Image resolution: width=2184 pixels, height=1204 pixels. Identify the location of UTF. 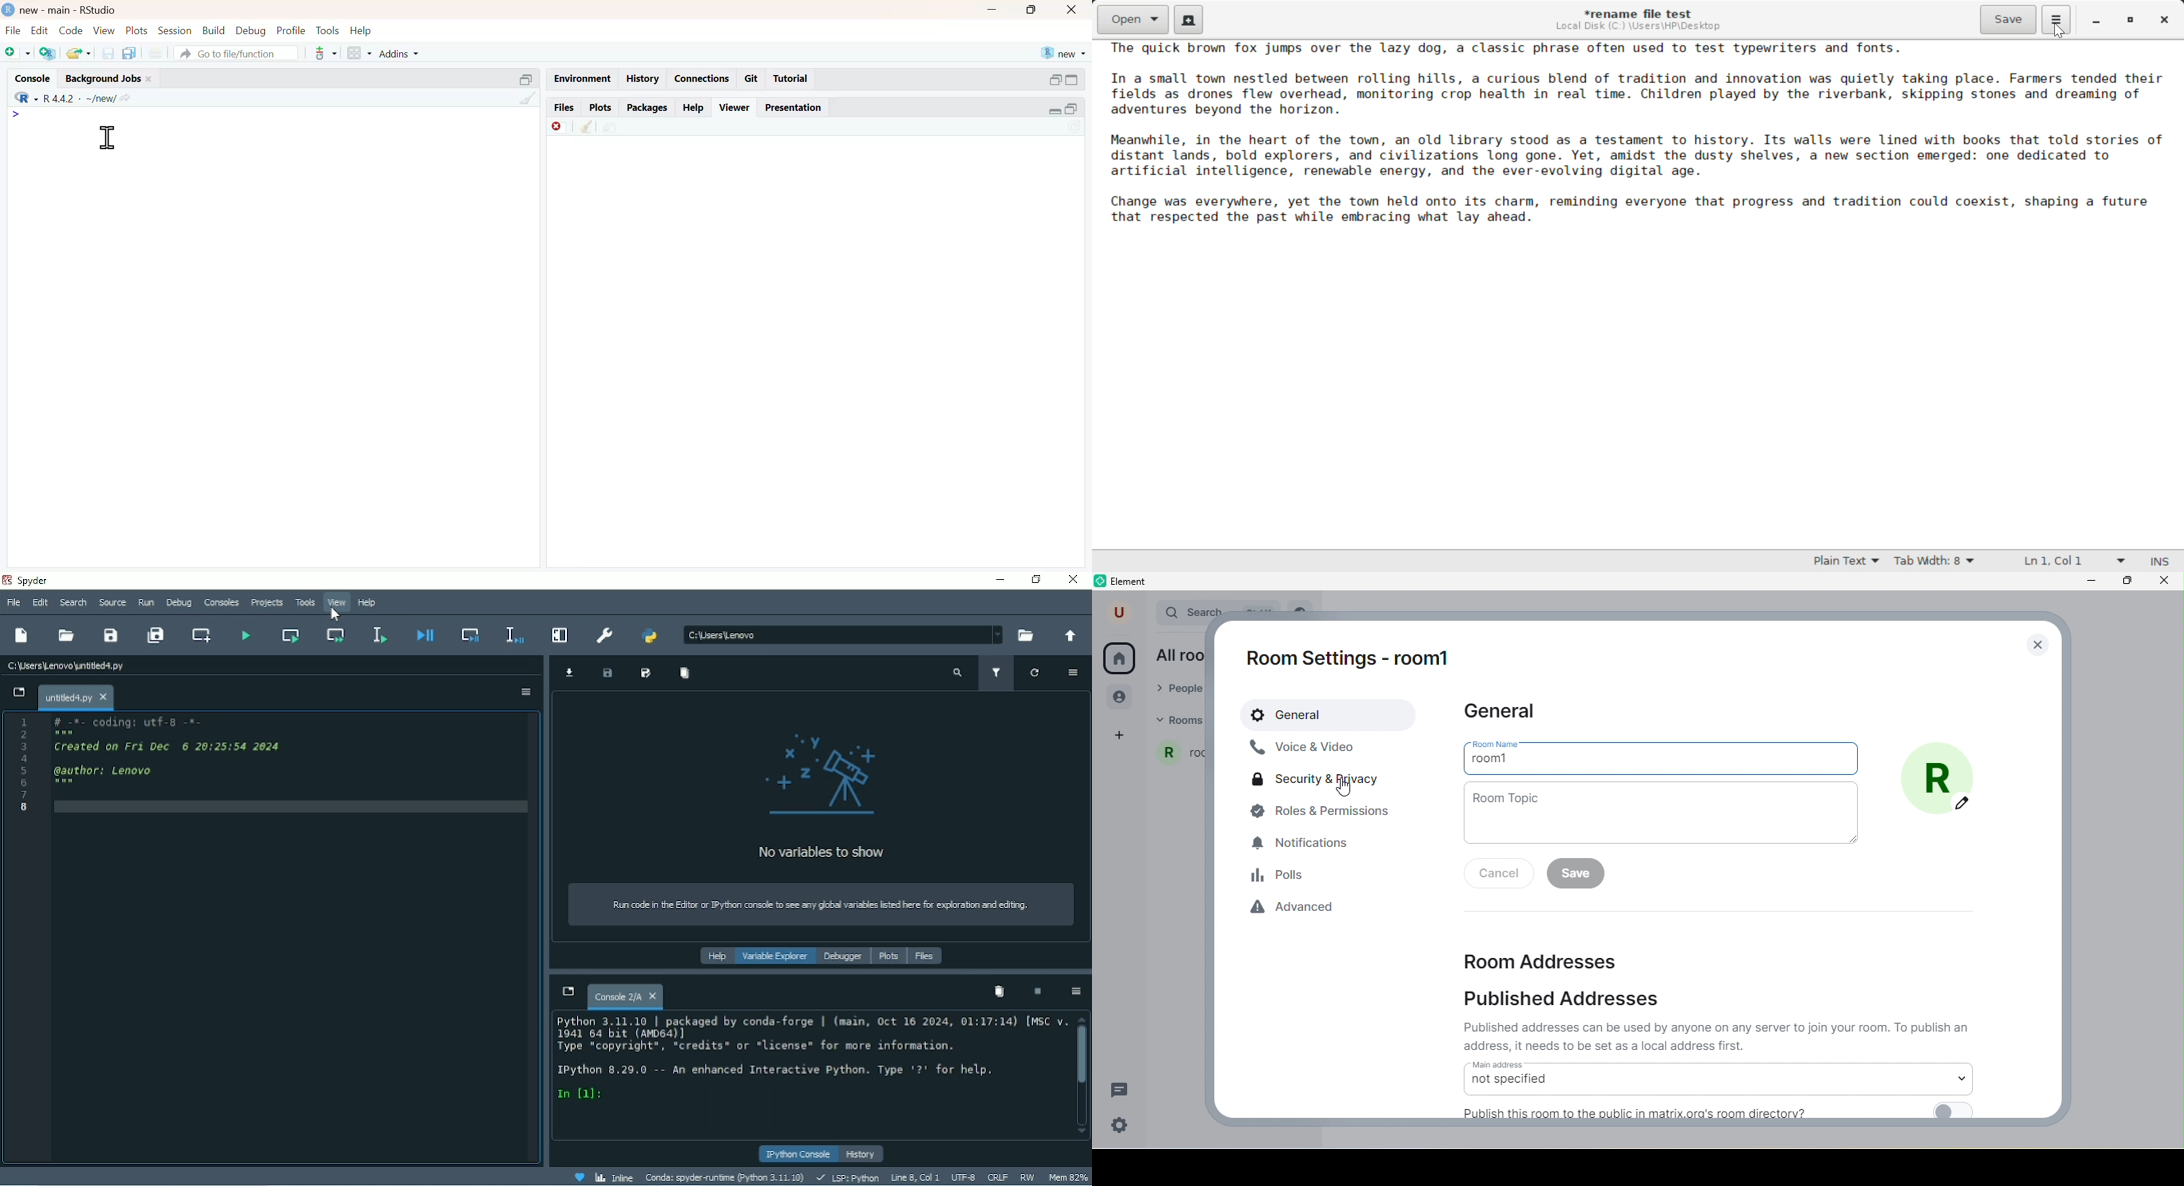
(963, 1176).